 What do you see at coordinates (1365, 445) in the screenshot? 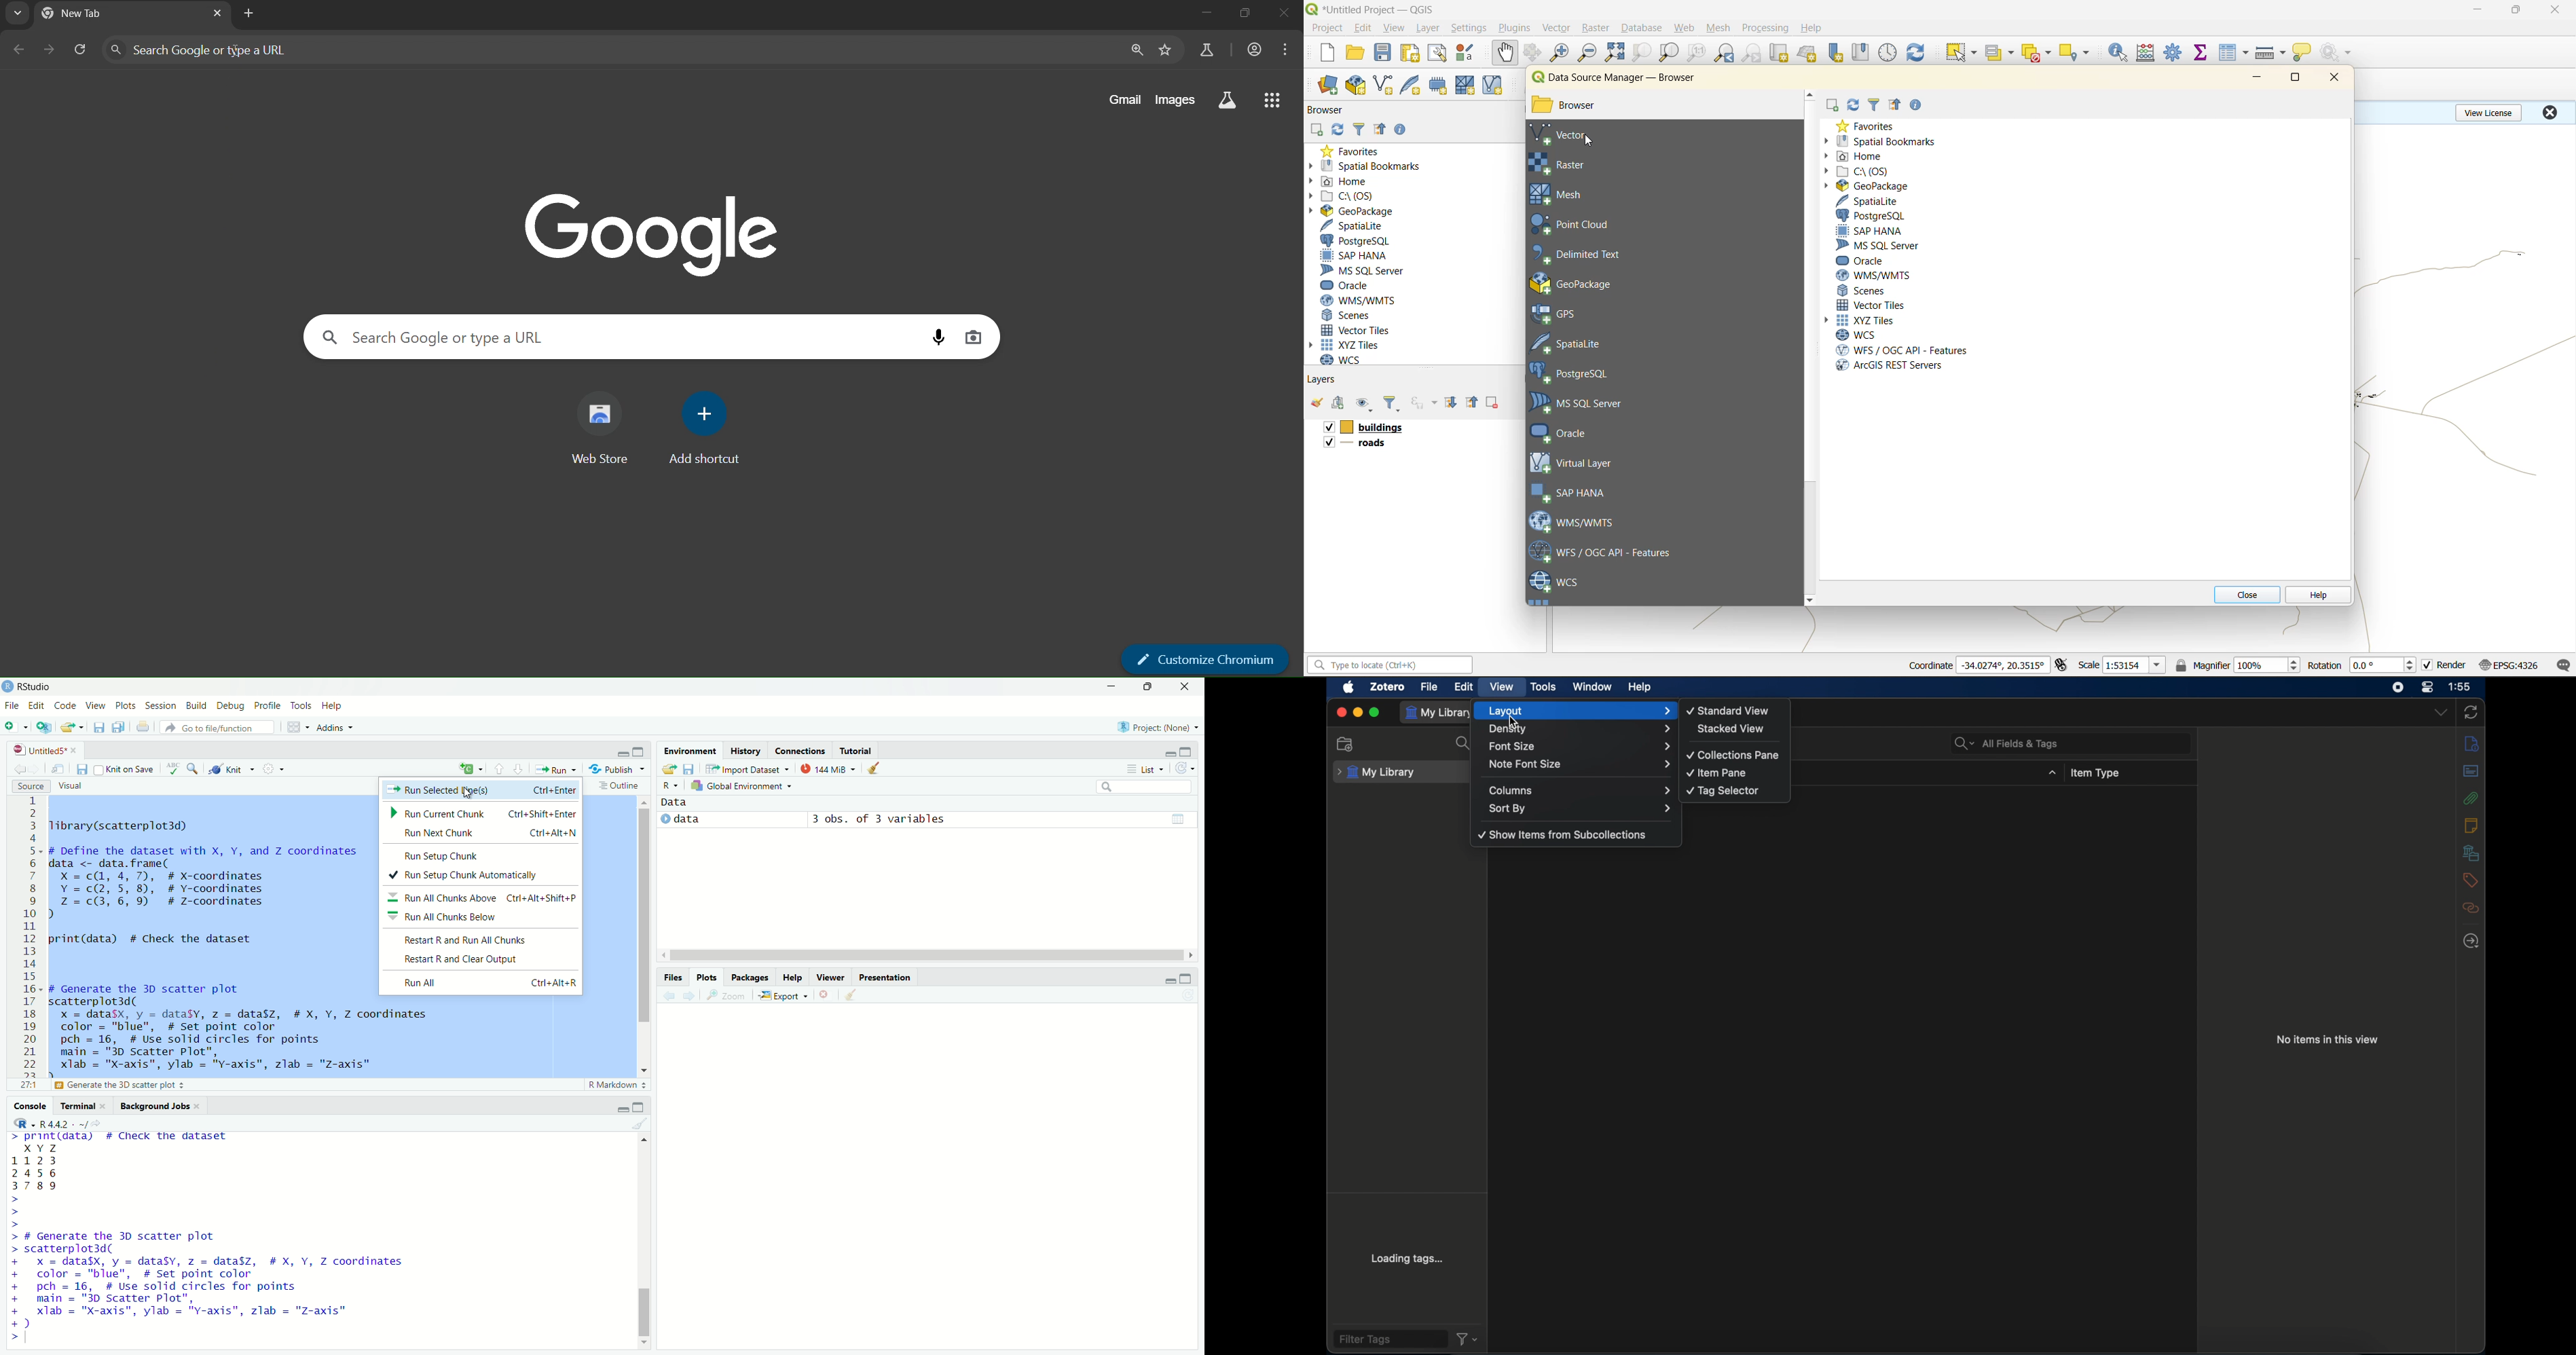
I see `layers` at bounding box center [1365, 445].